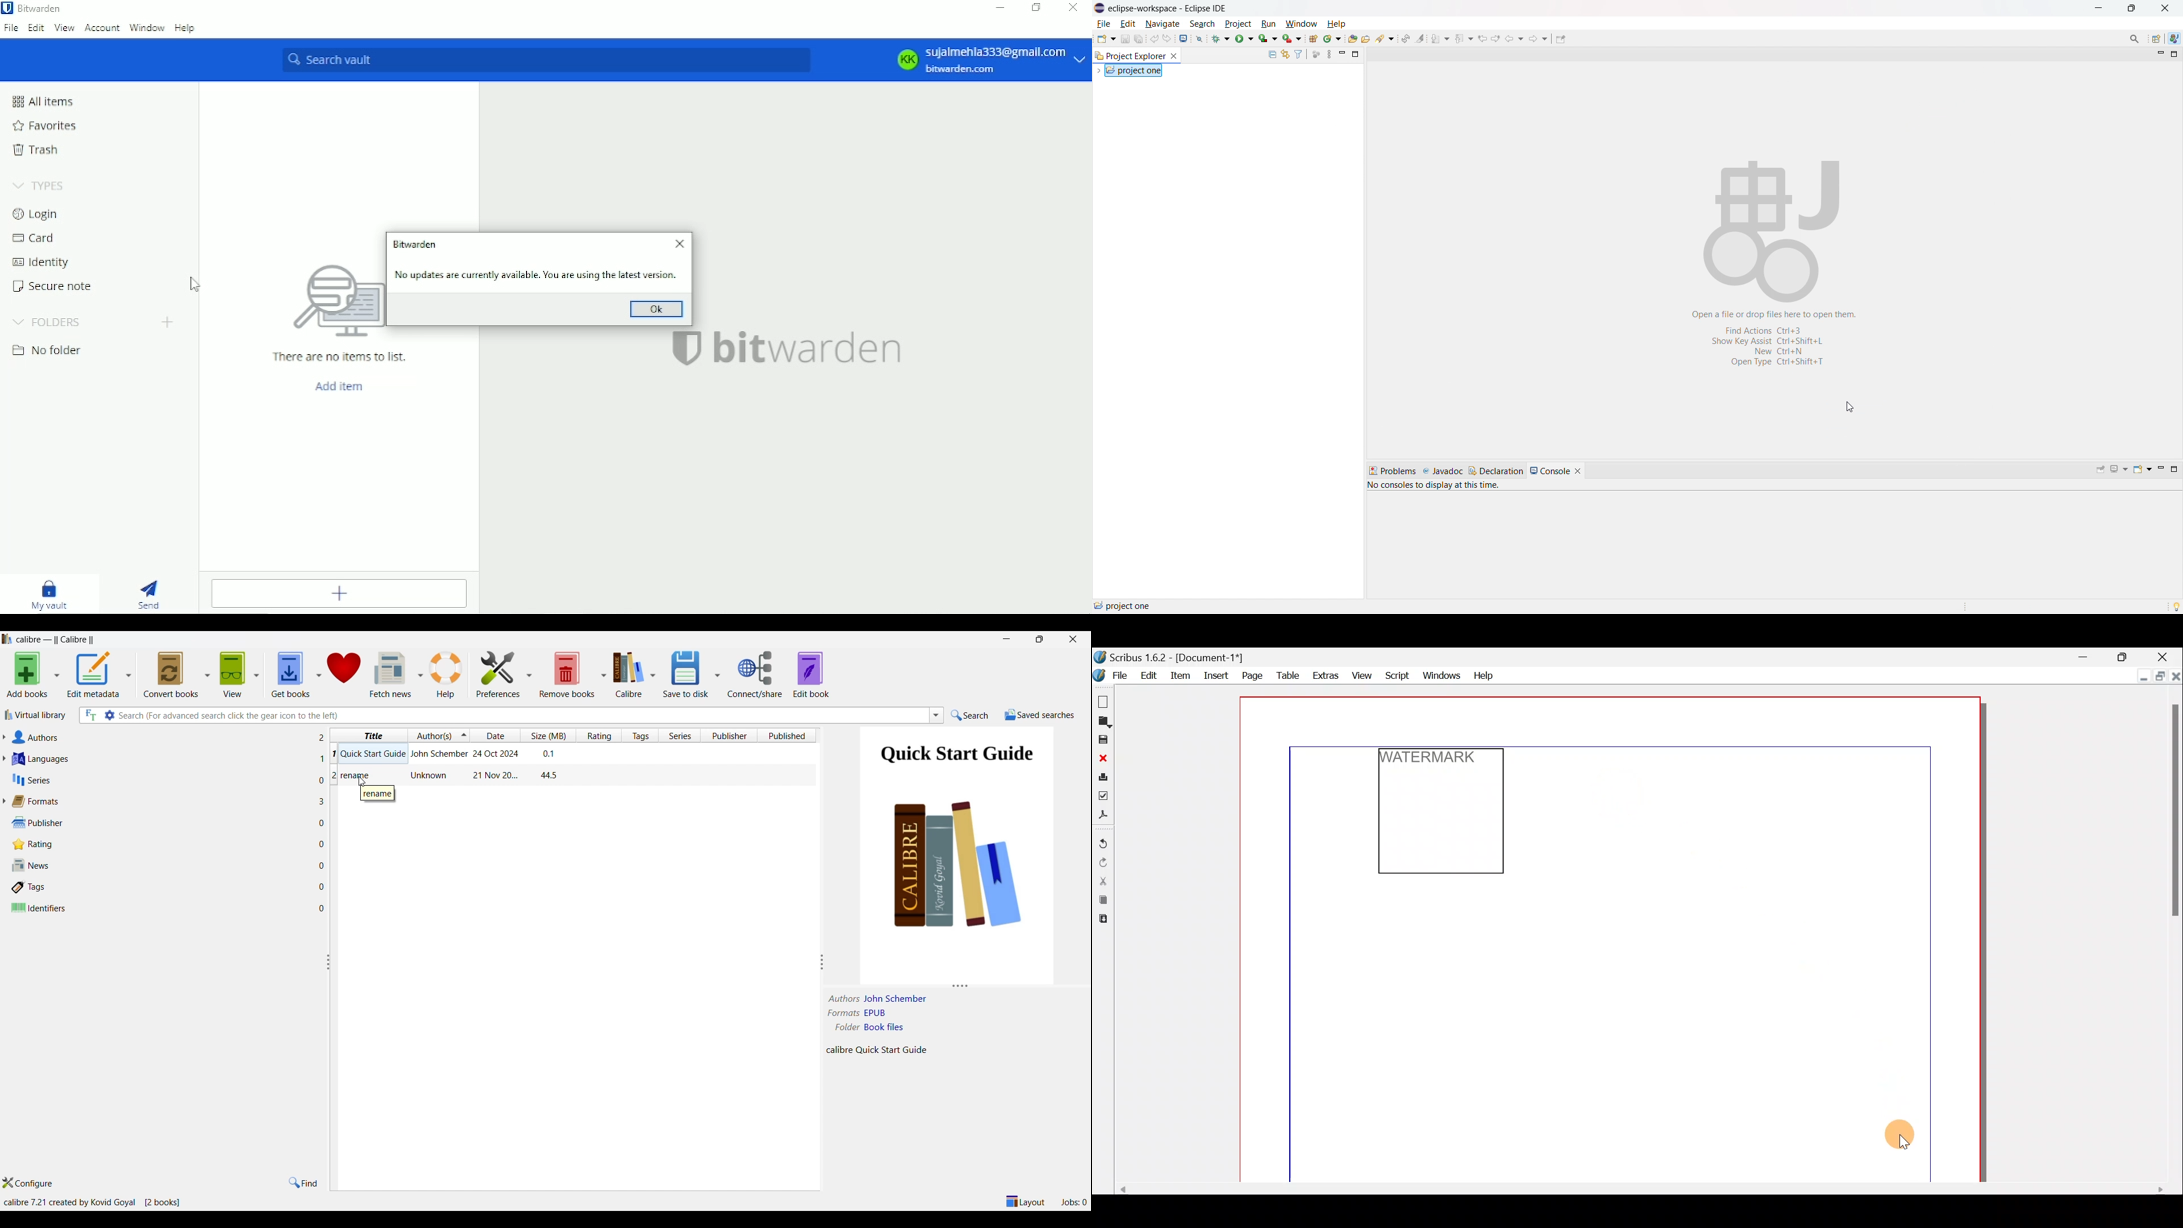 This screenshot has height=1232, width=2184. What do you see at coordinates (1102, 700) in the screenshot?
I see `New` at bounding box center [1102, 700].